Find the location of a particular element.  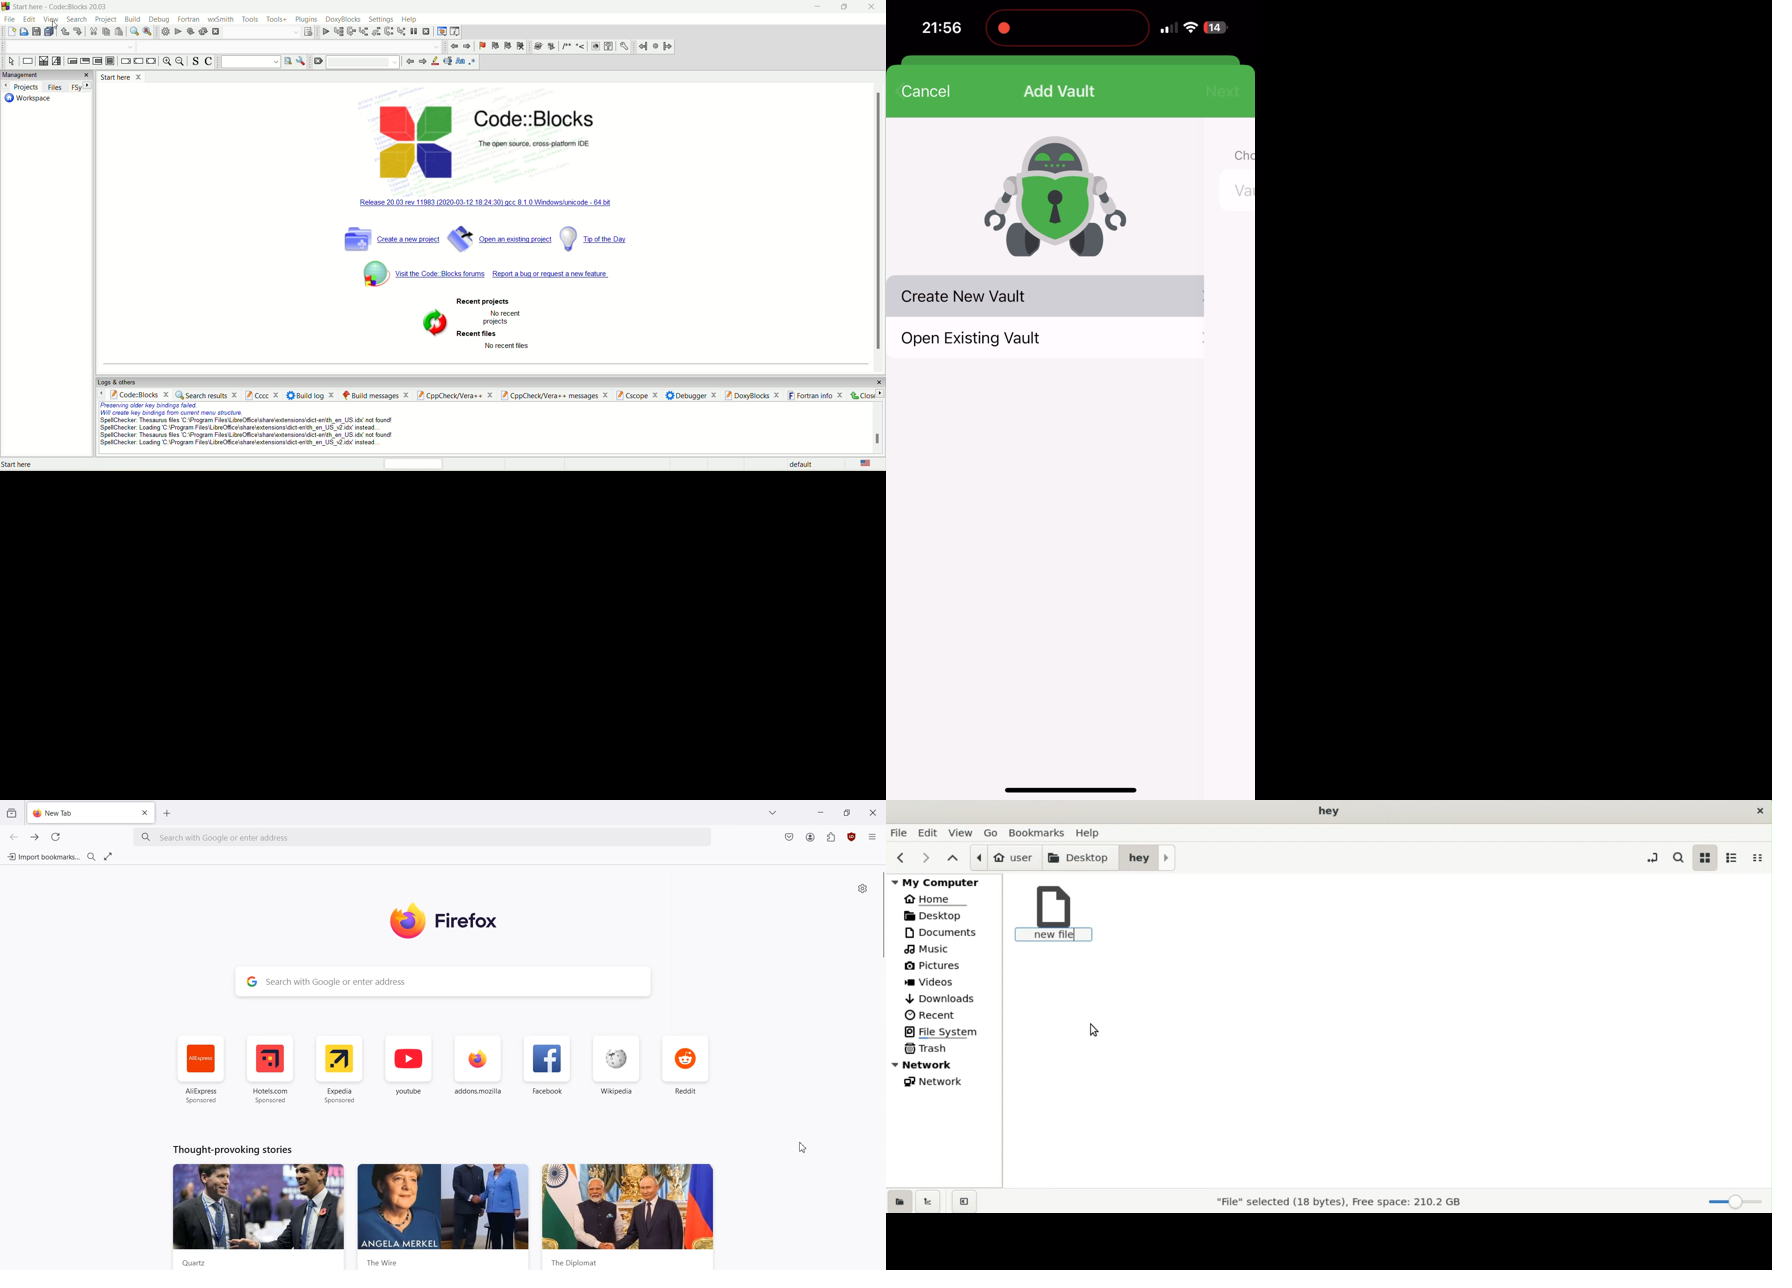

Code completion compiler is located at coordinates (291, 46).